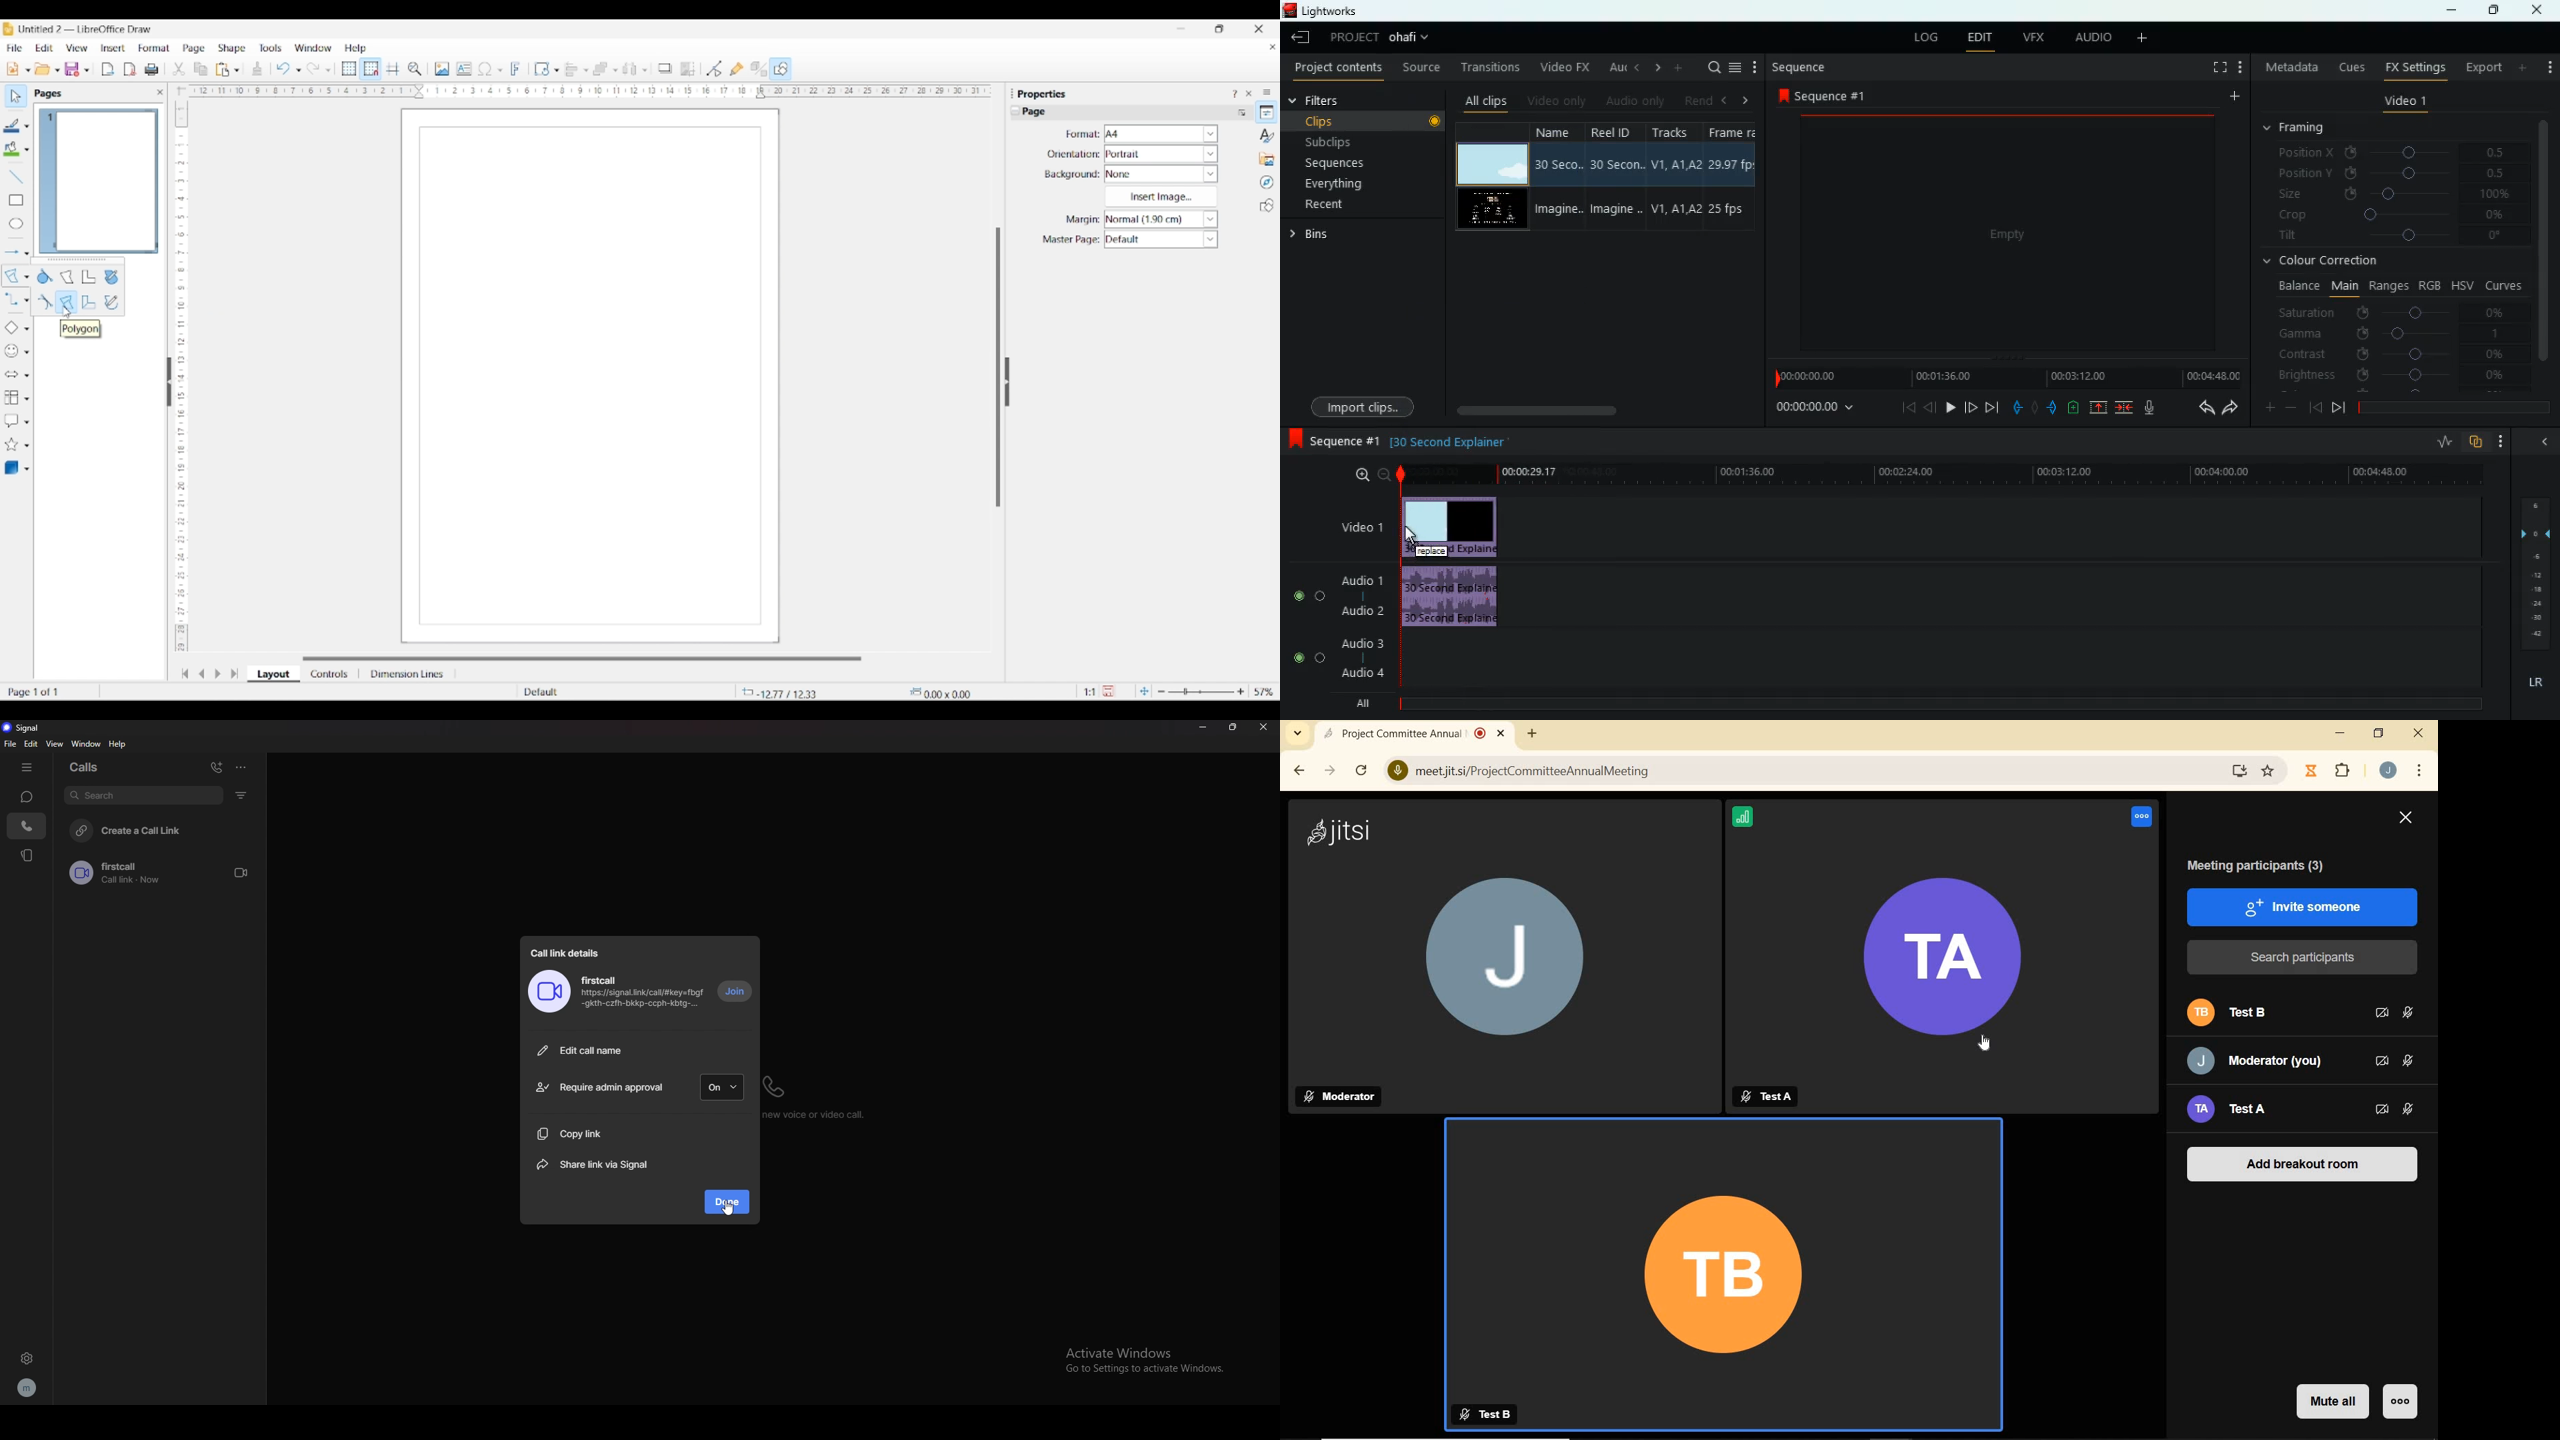 The height and width of the screenshot is (1456, 2576). What do you see at coordinates (1811, 823) in the screenshot?
I see `` at bounding box center [1811, 823].